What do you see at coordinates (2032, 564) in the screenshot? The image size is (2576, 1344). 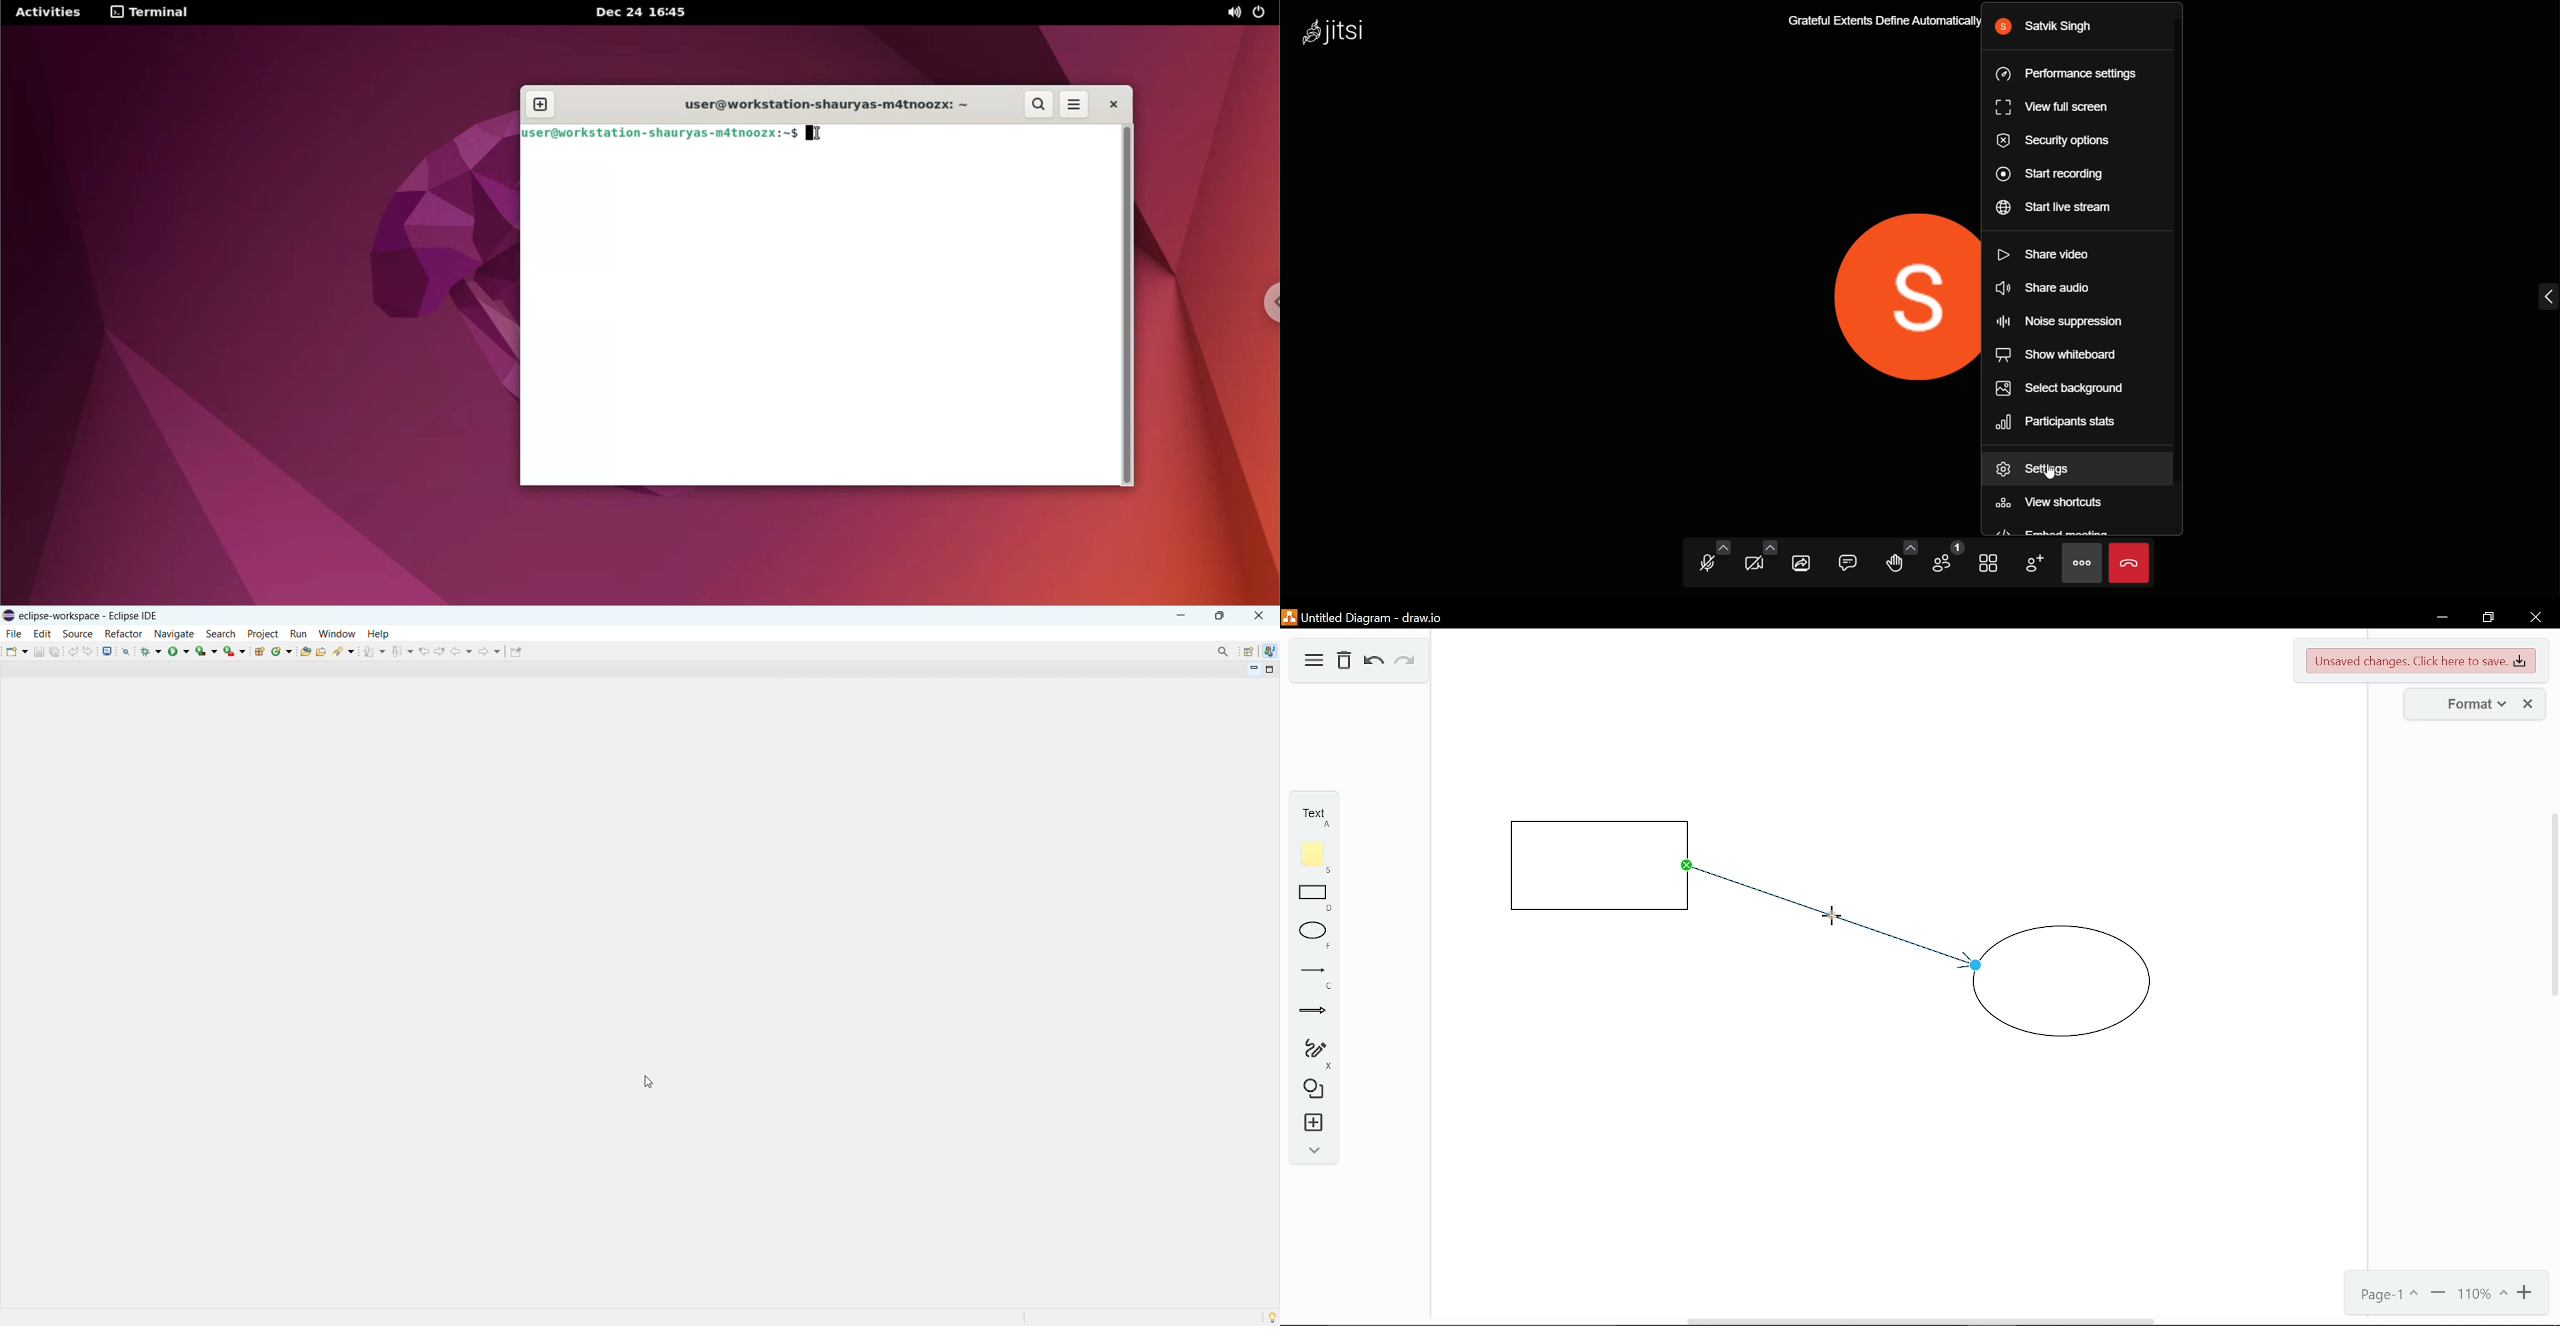 I see `invite people` at bounding box center [2032, 564].